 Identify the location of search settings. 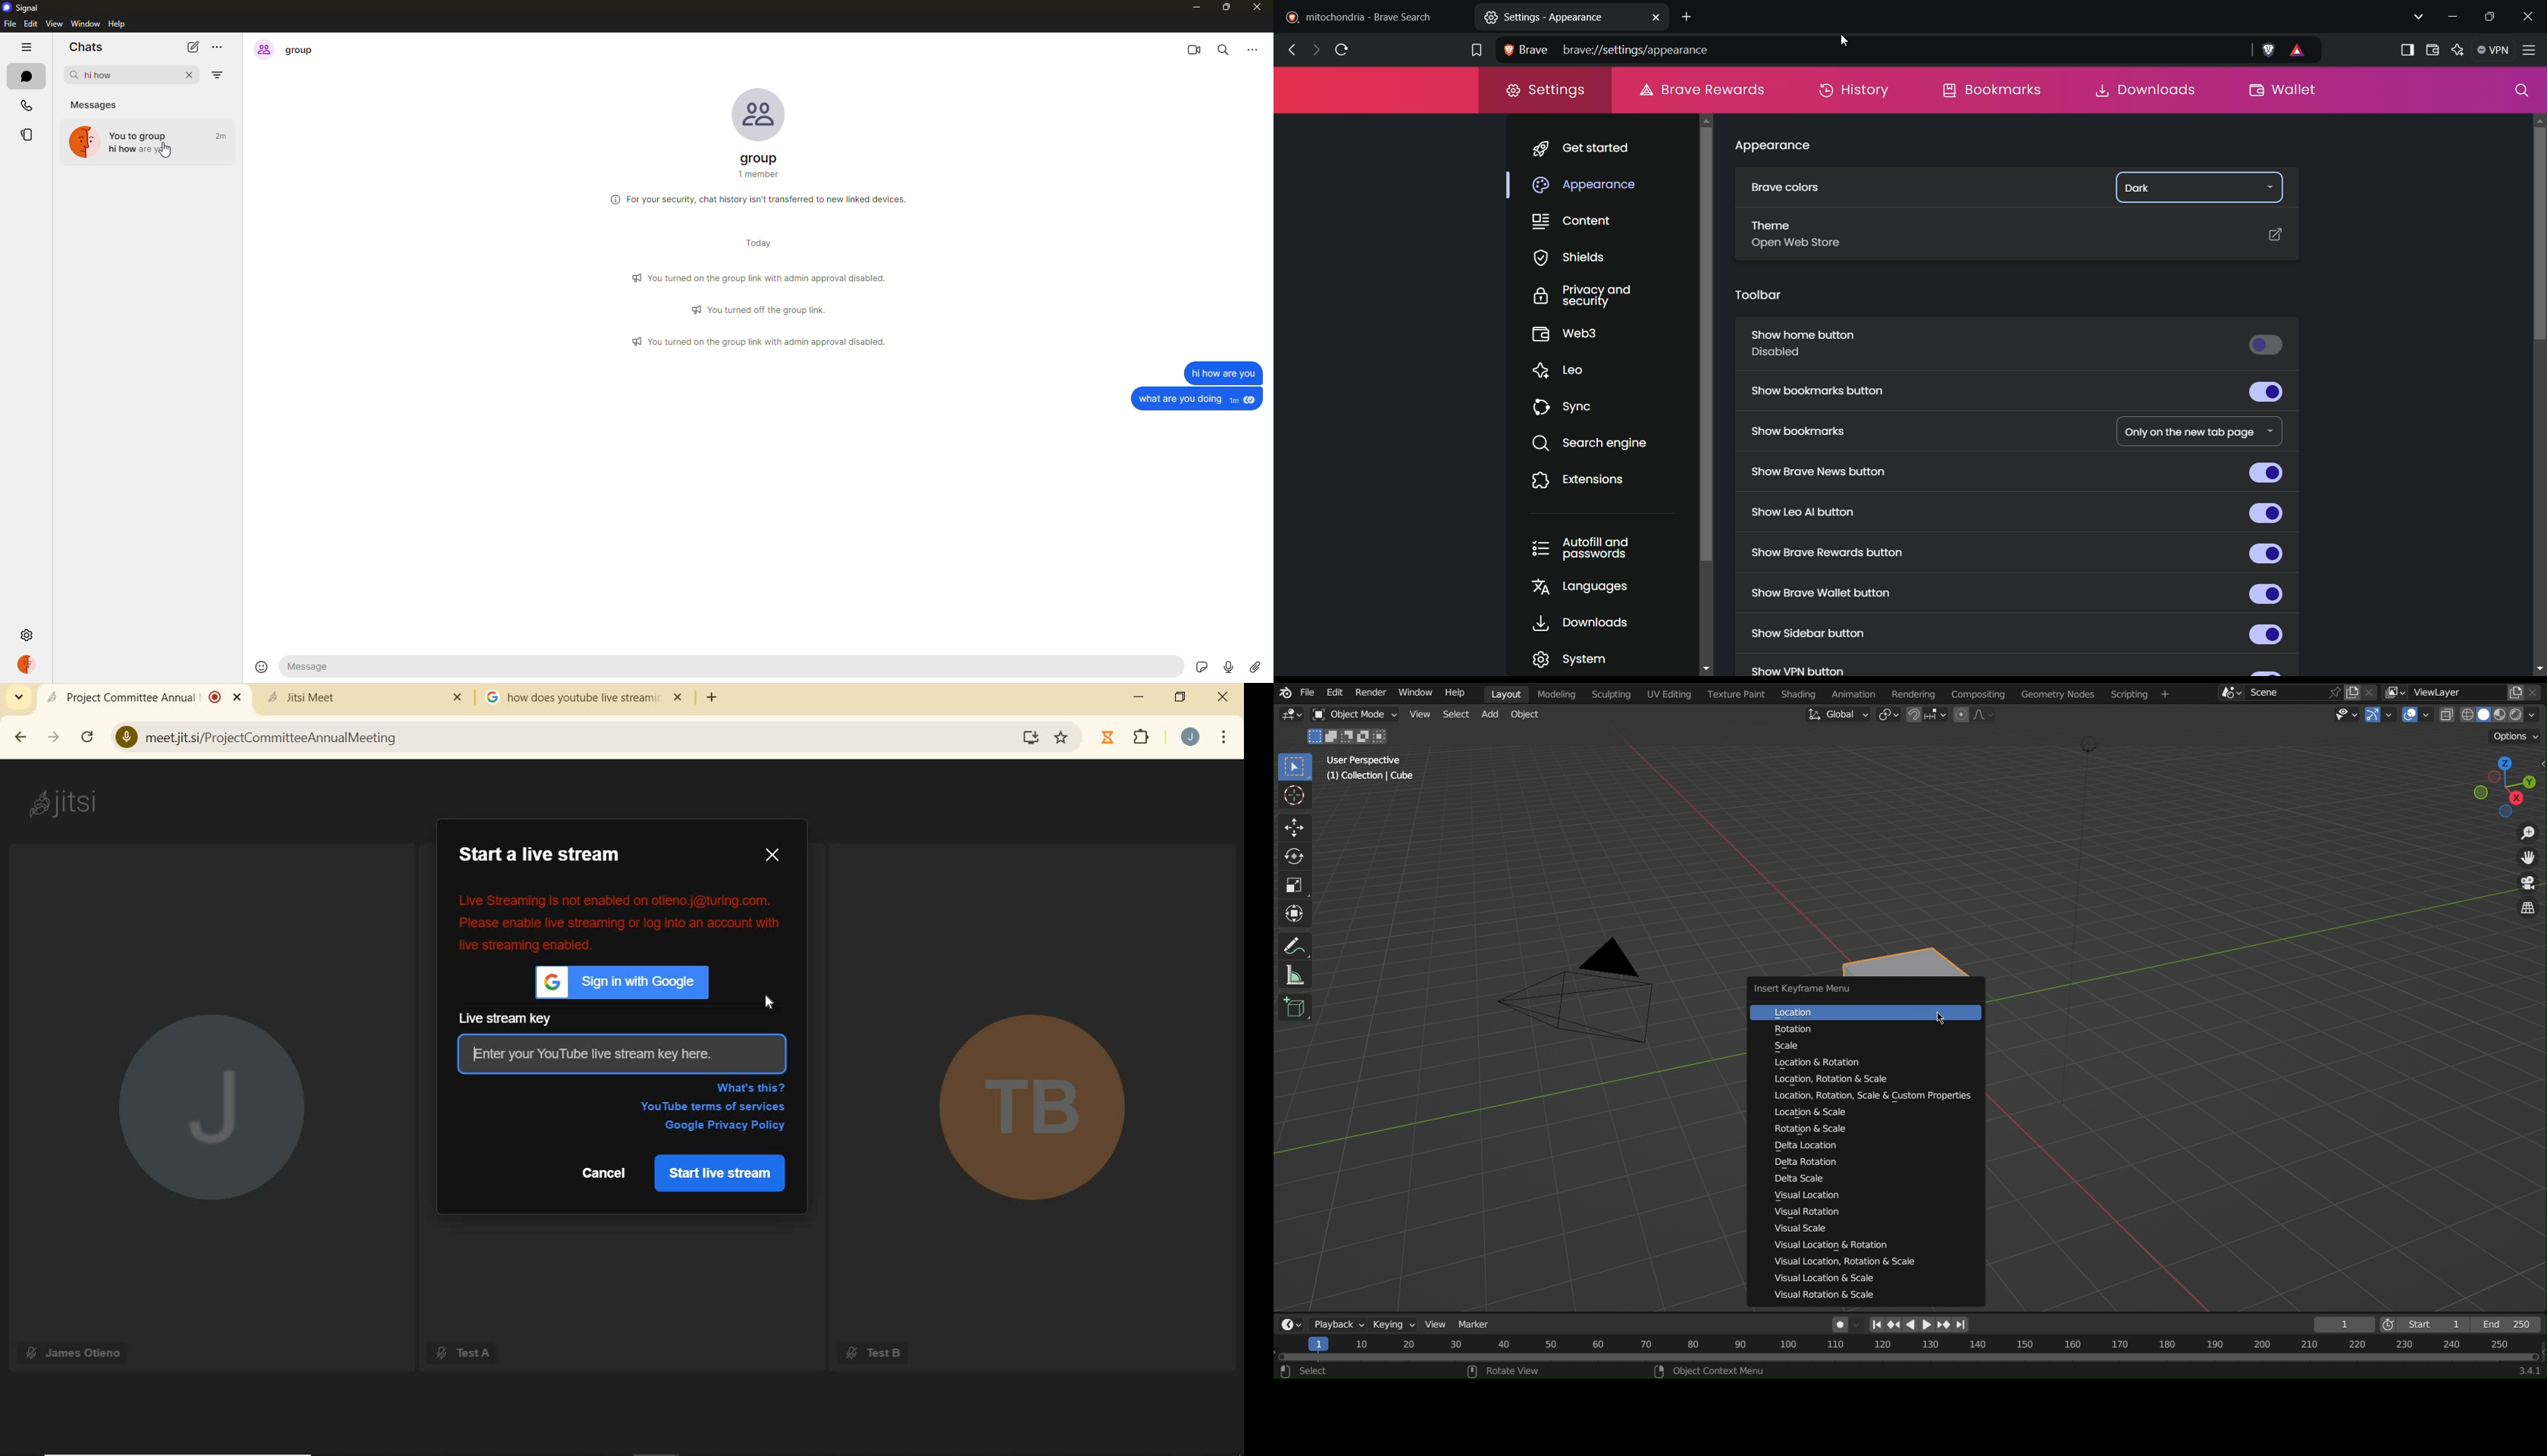
(2517, 91).